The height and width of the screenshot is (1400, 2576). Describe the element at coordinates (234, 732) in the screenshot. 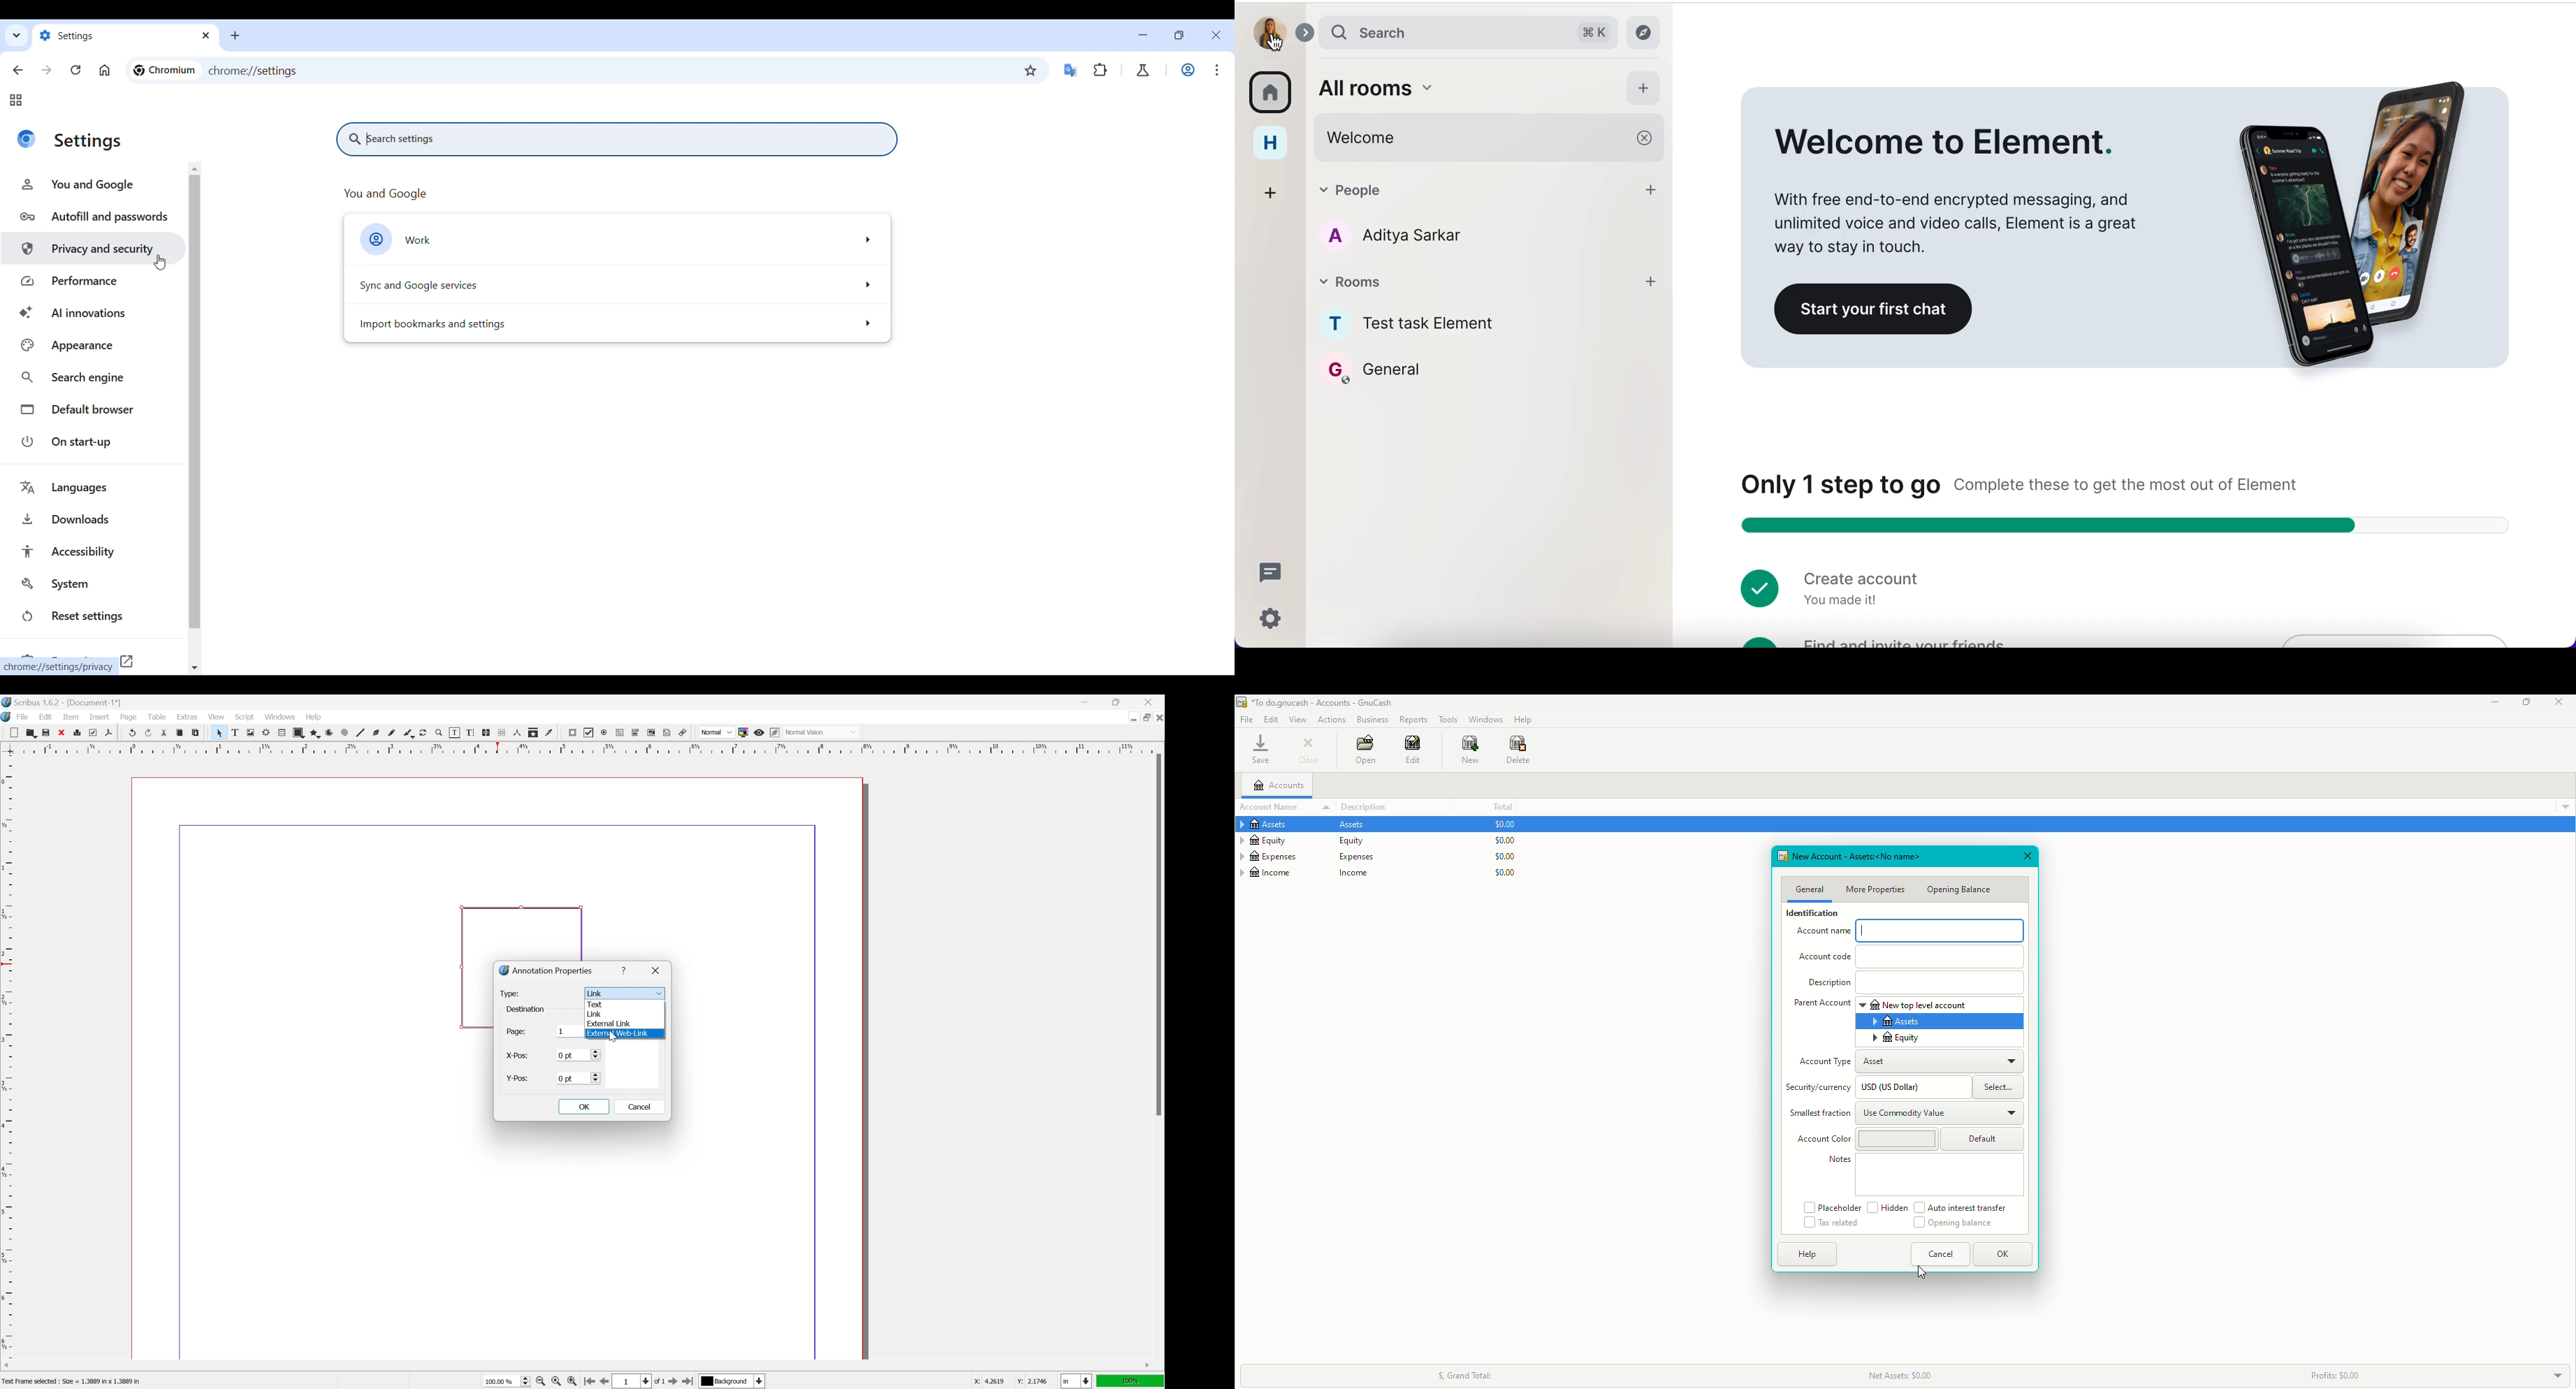

I see `text frame` at that location.